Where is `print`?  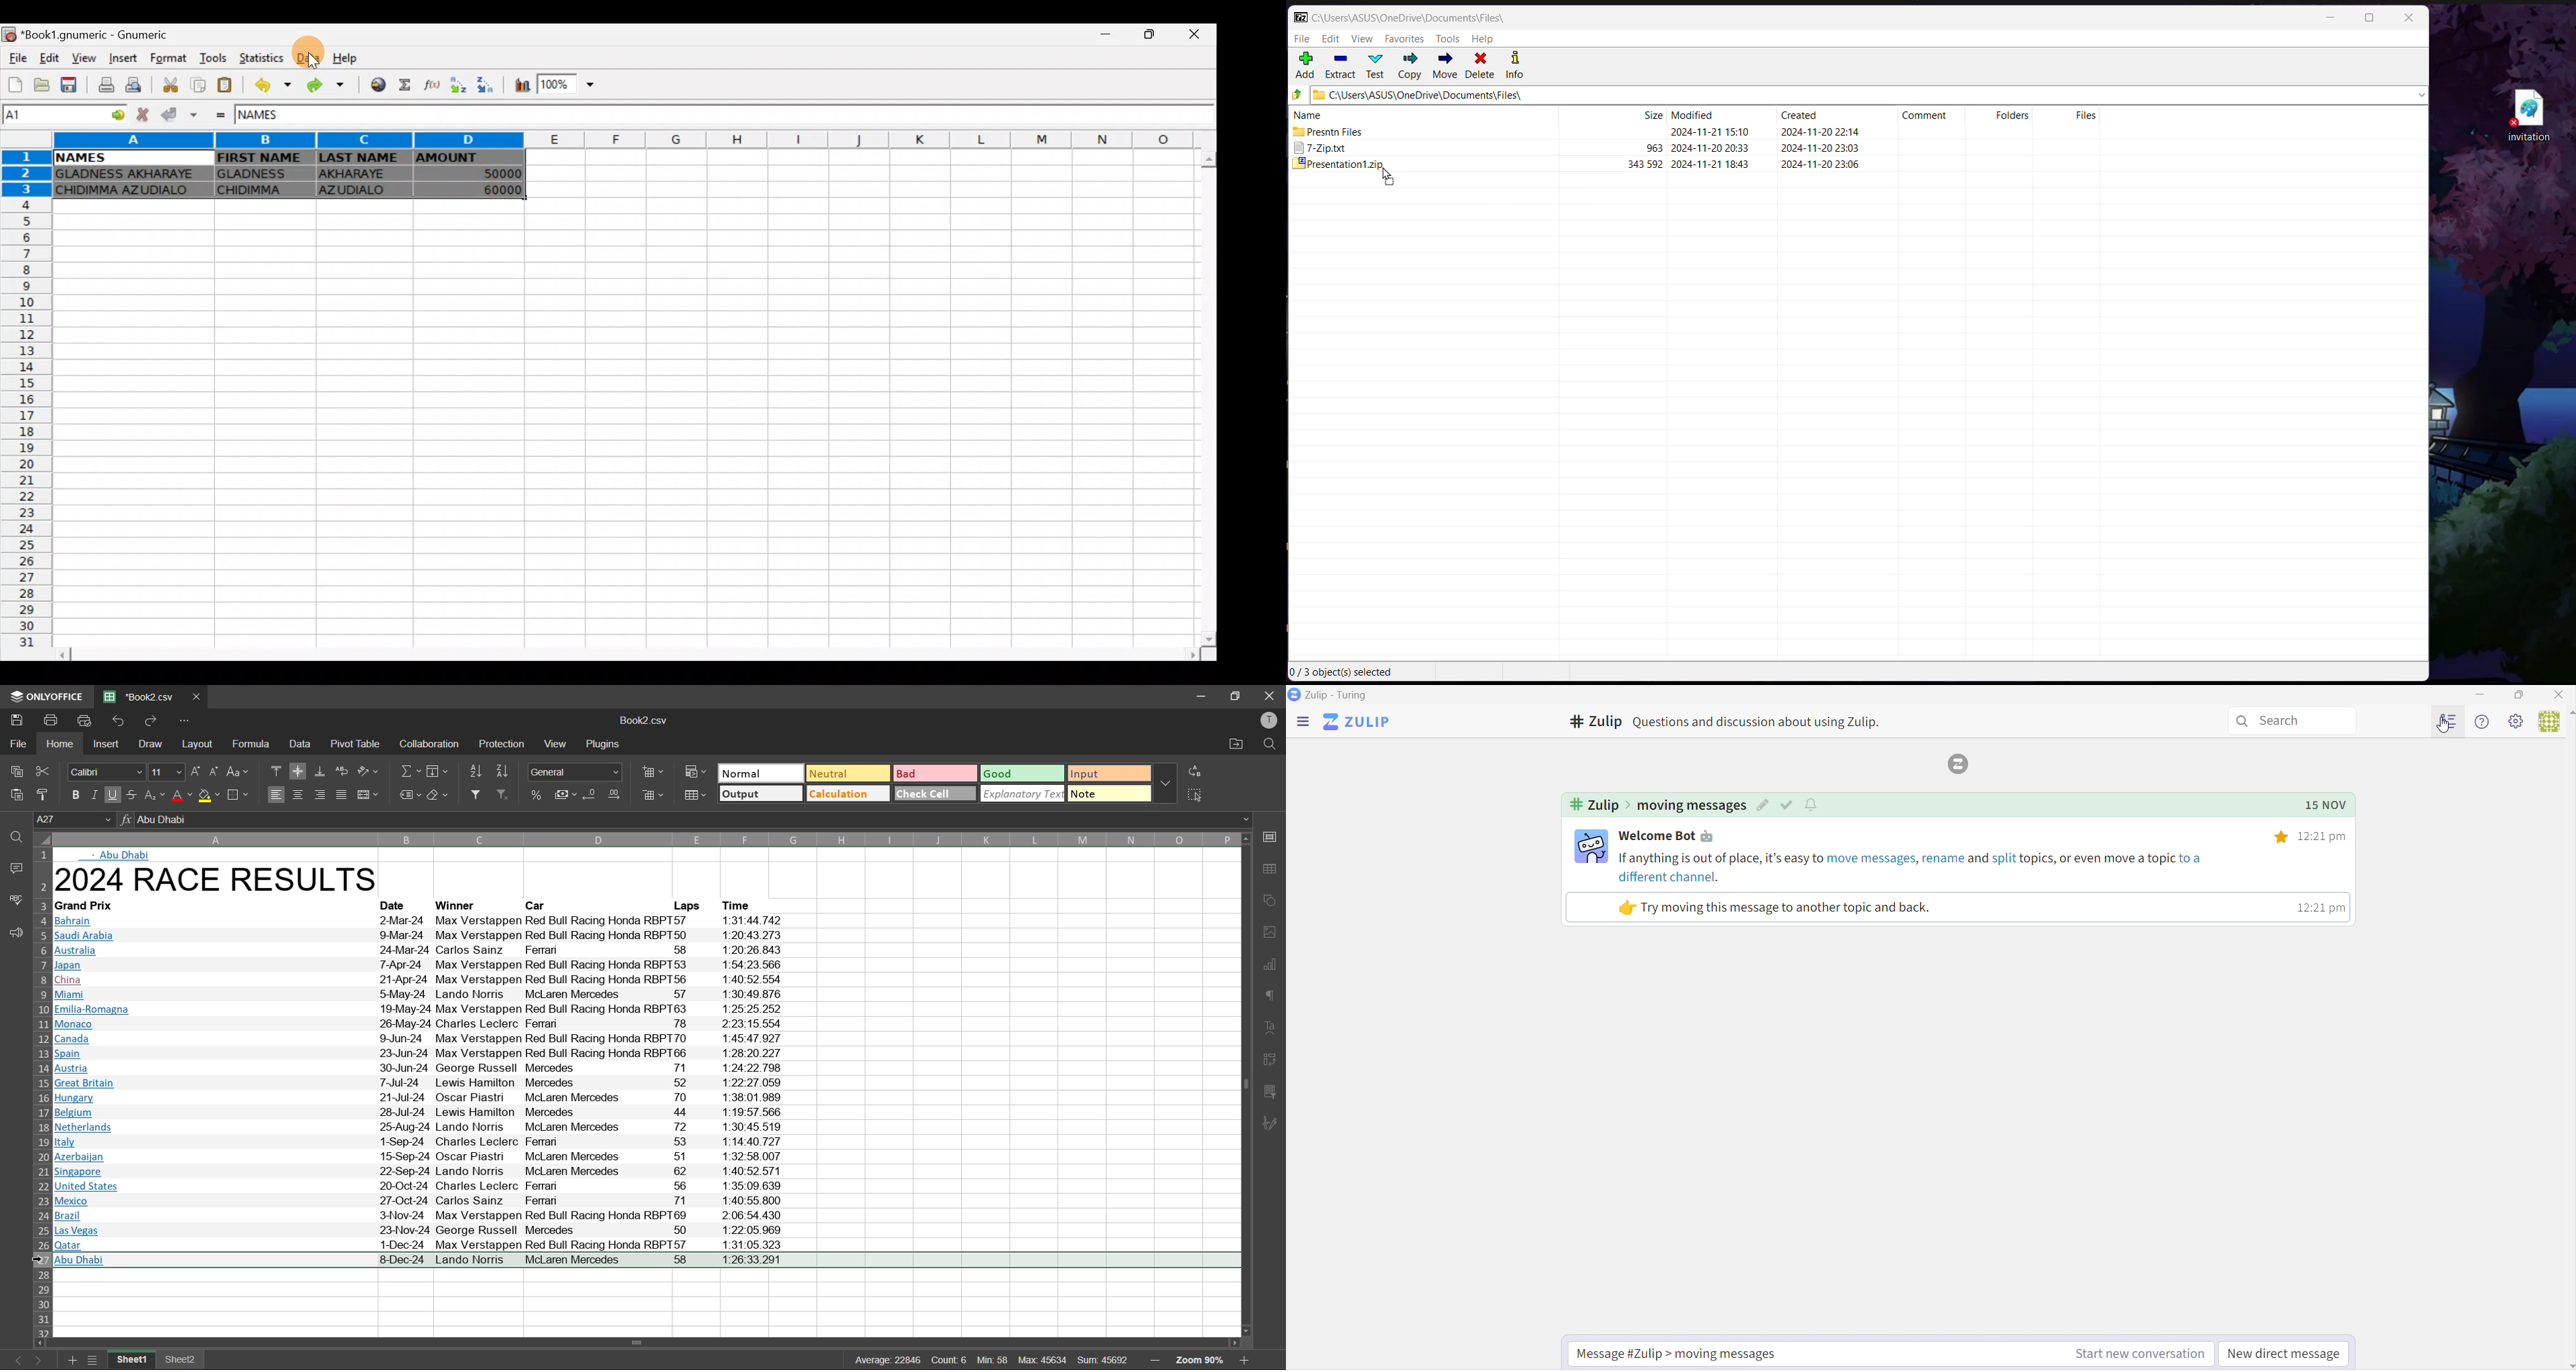 print is located at coordinates (50, 719).